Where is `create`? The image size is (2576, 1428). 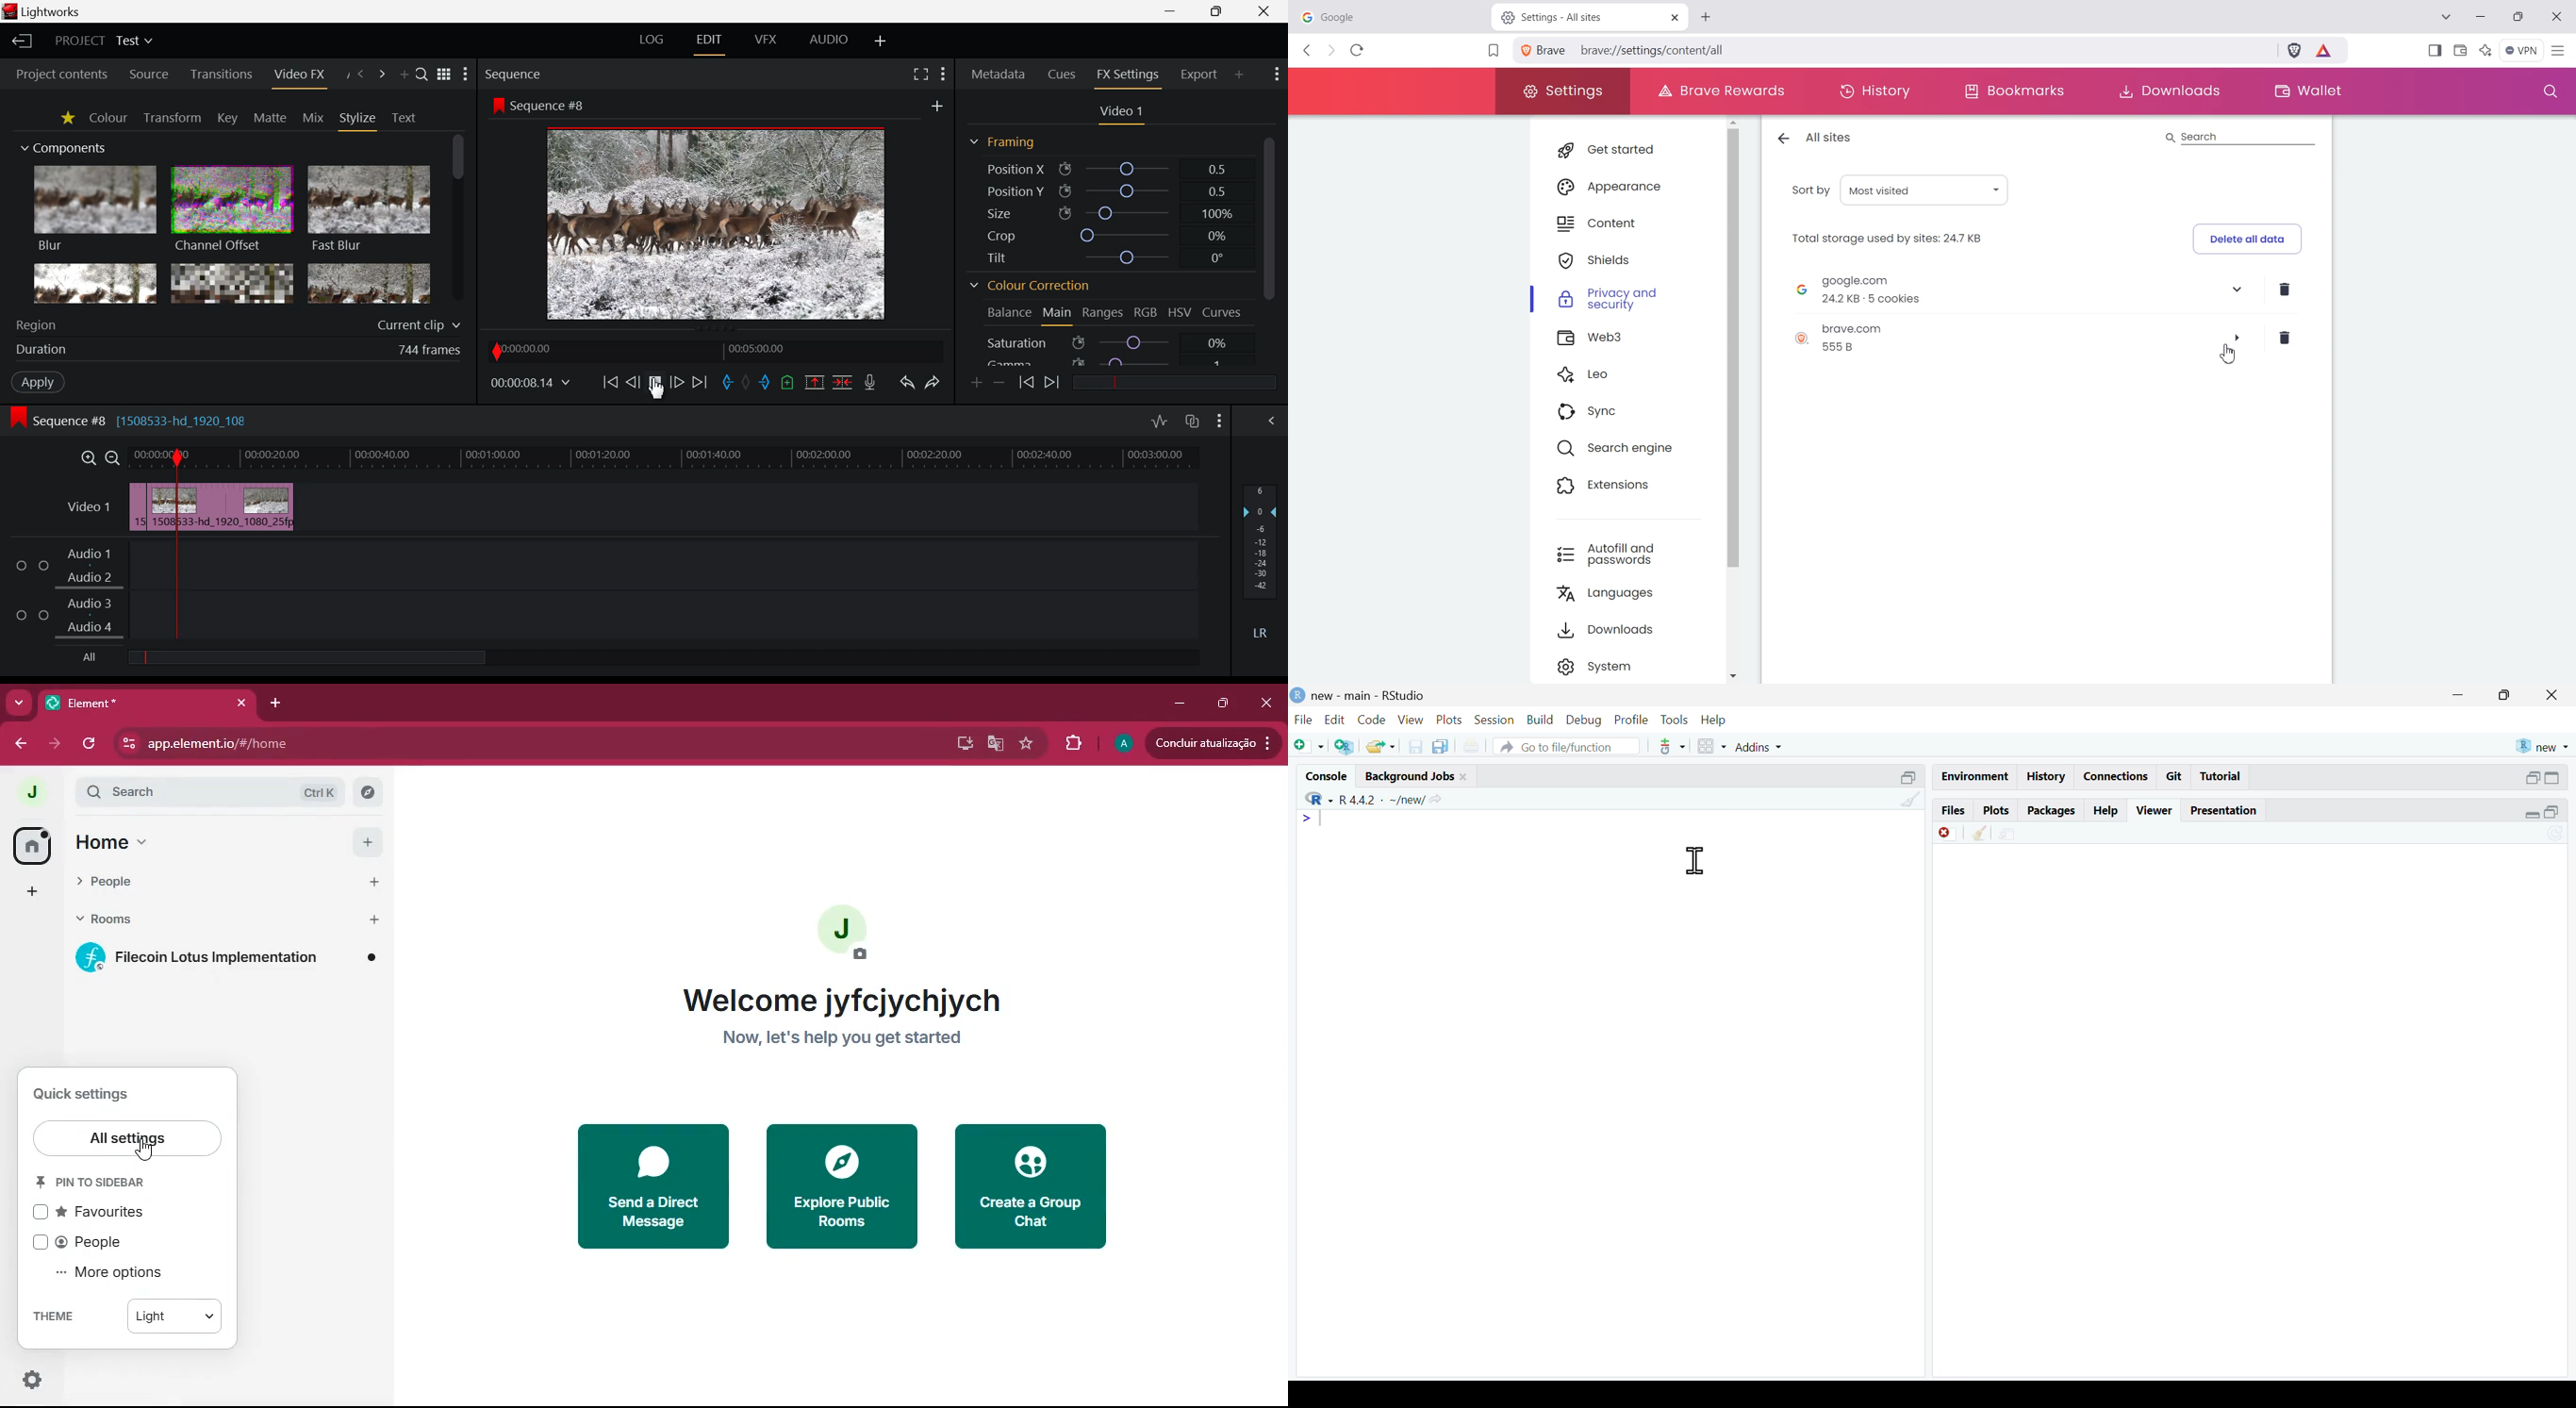
create is located at coordinates (1035, 1189).